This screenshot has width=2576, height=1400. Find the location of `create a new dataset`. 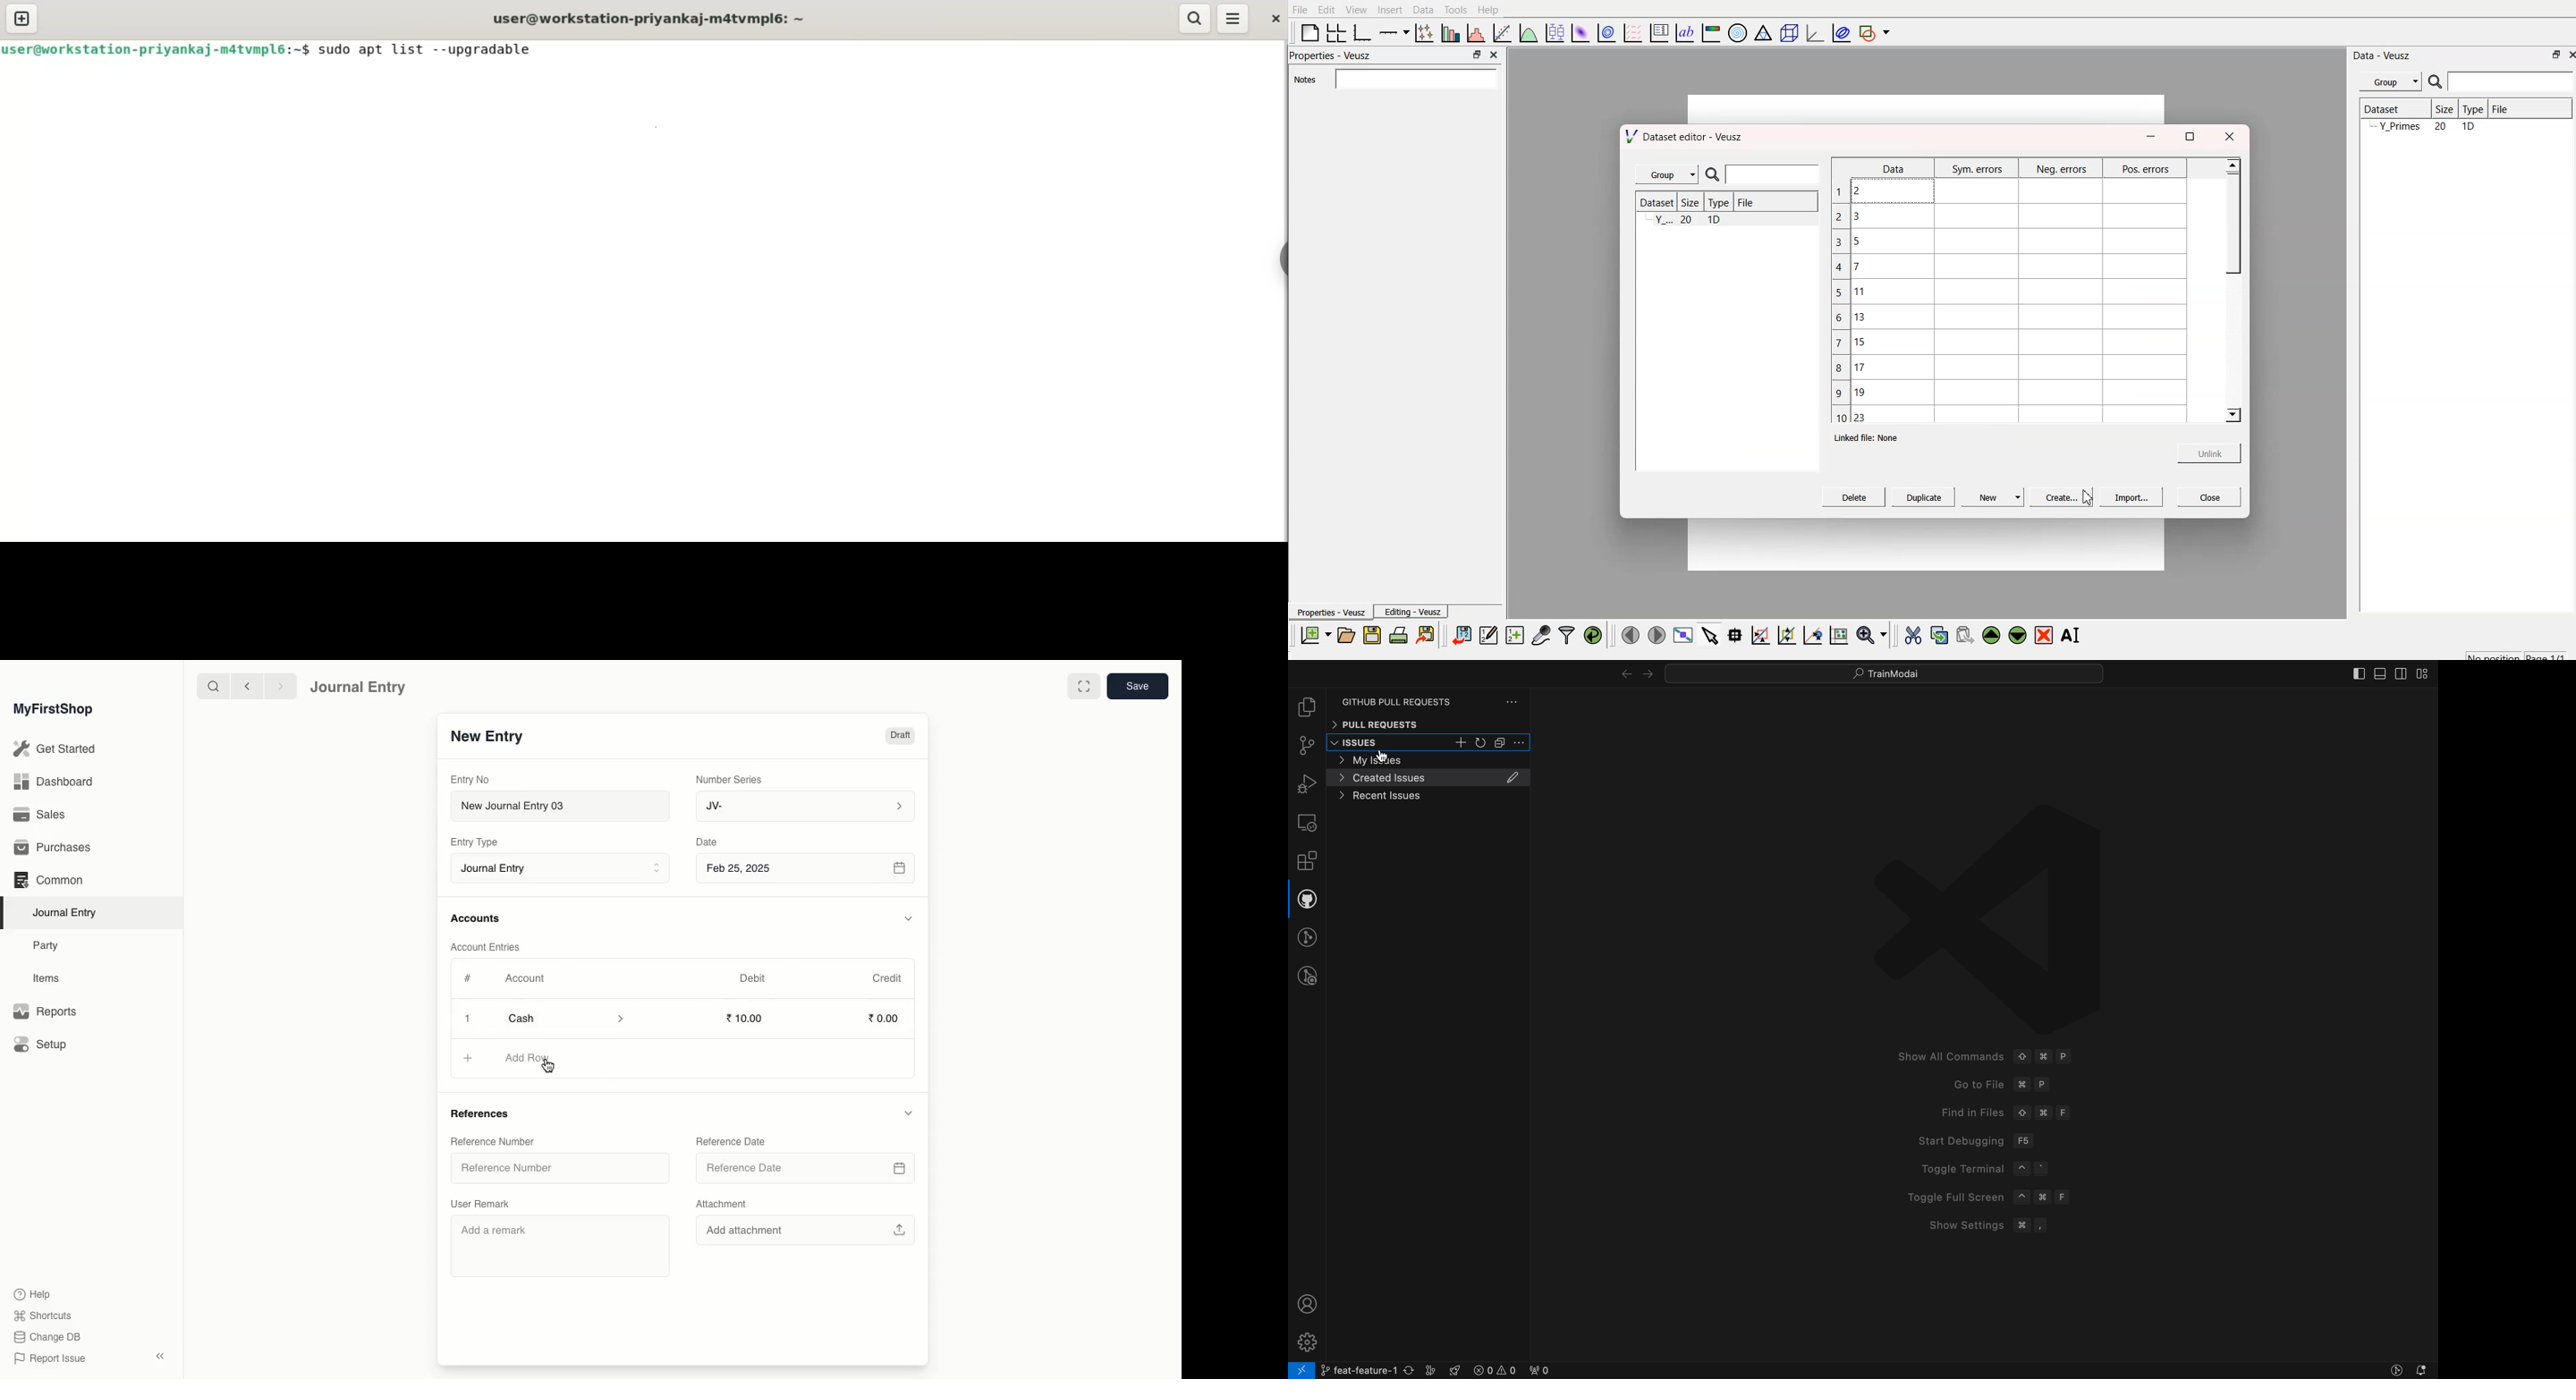

create a new dataset is located at coordinates (1515, 637).